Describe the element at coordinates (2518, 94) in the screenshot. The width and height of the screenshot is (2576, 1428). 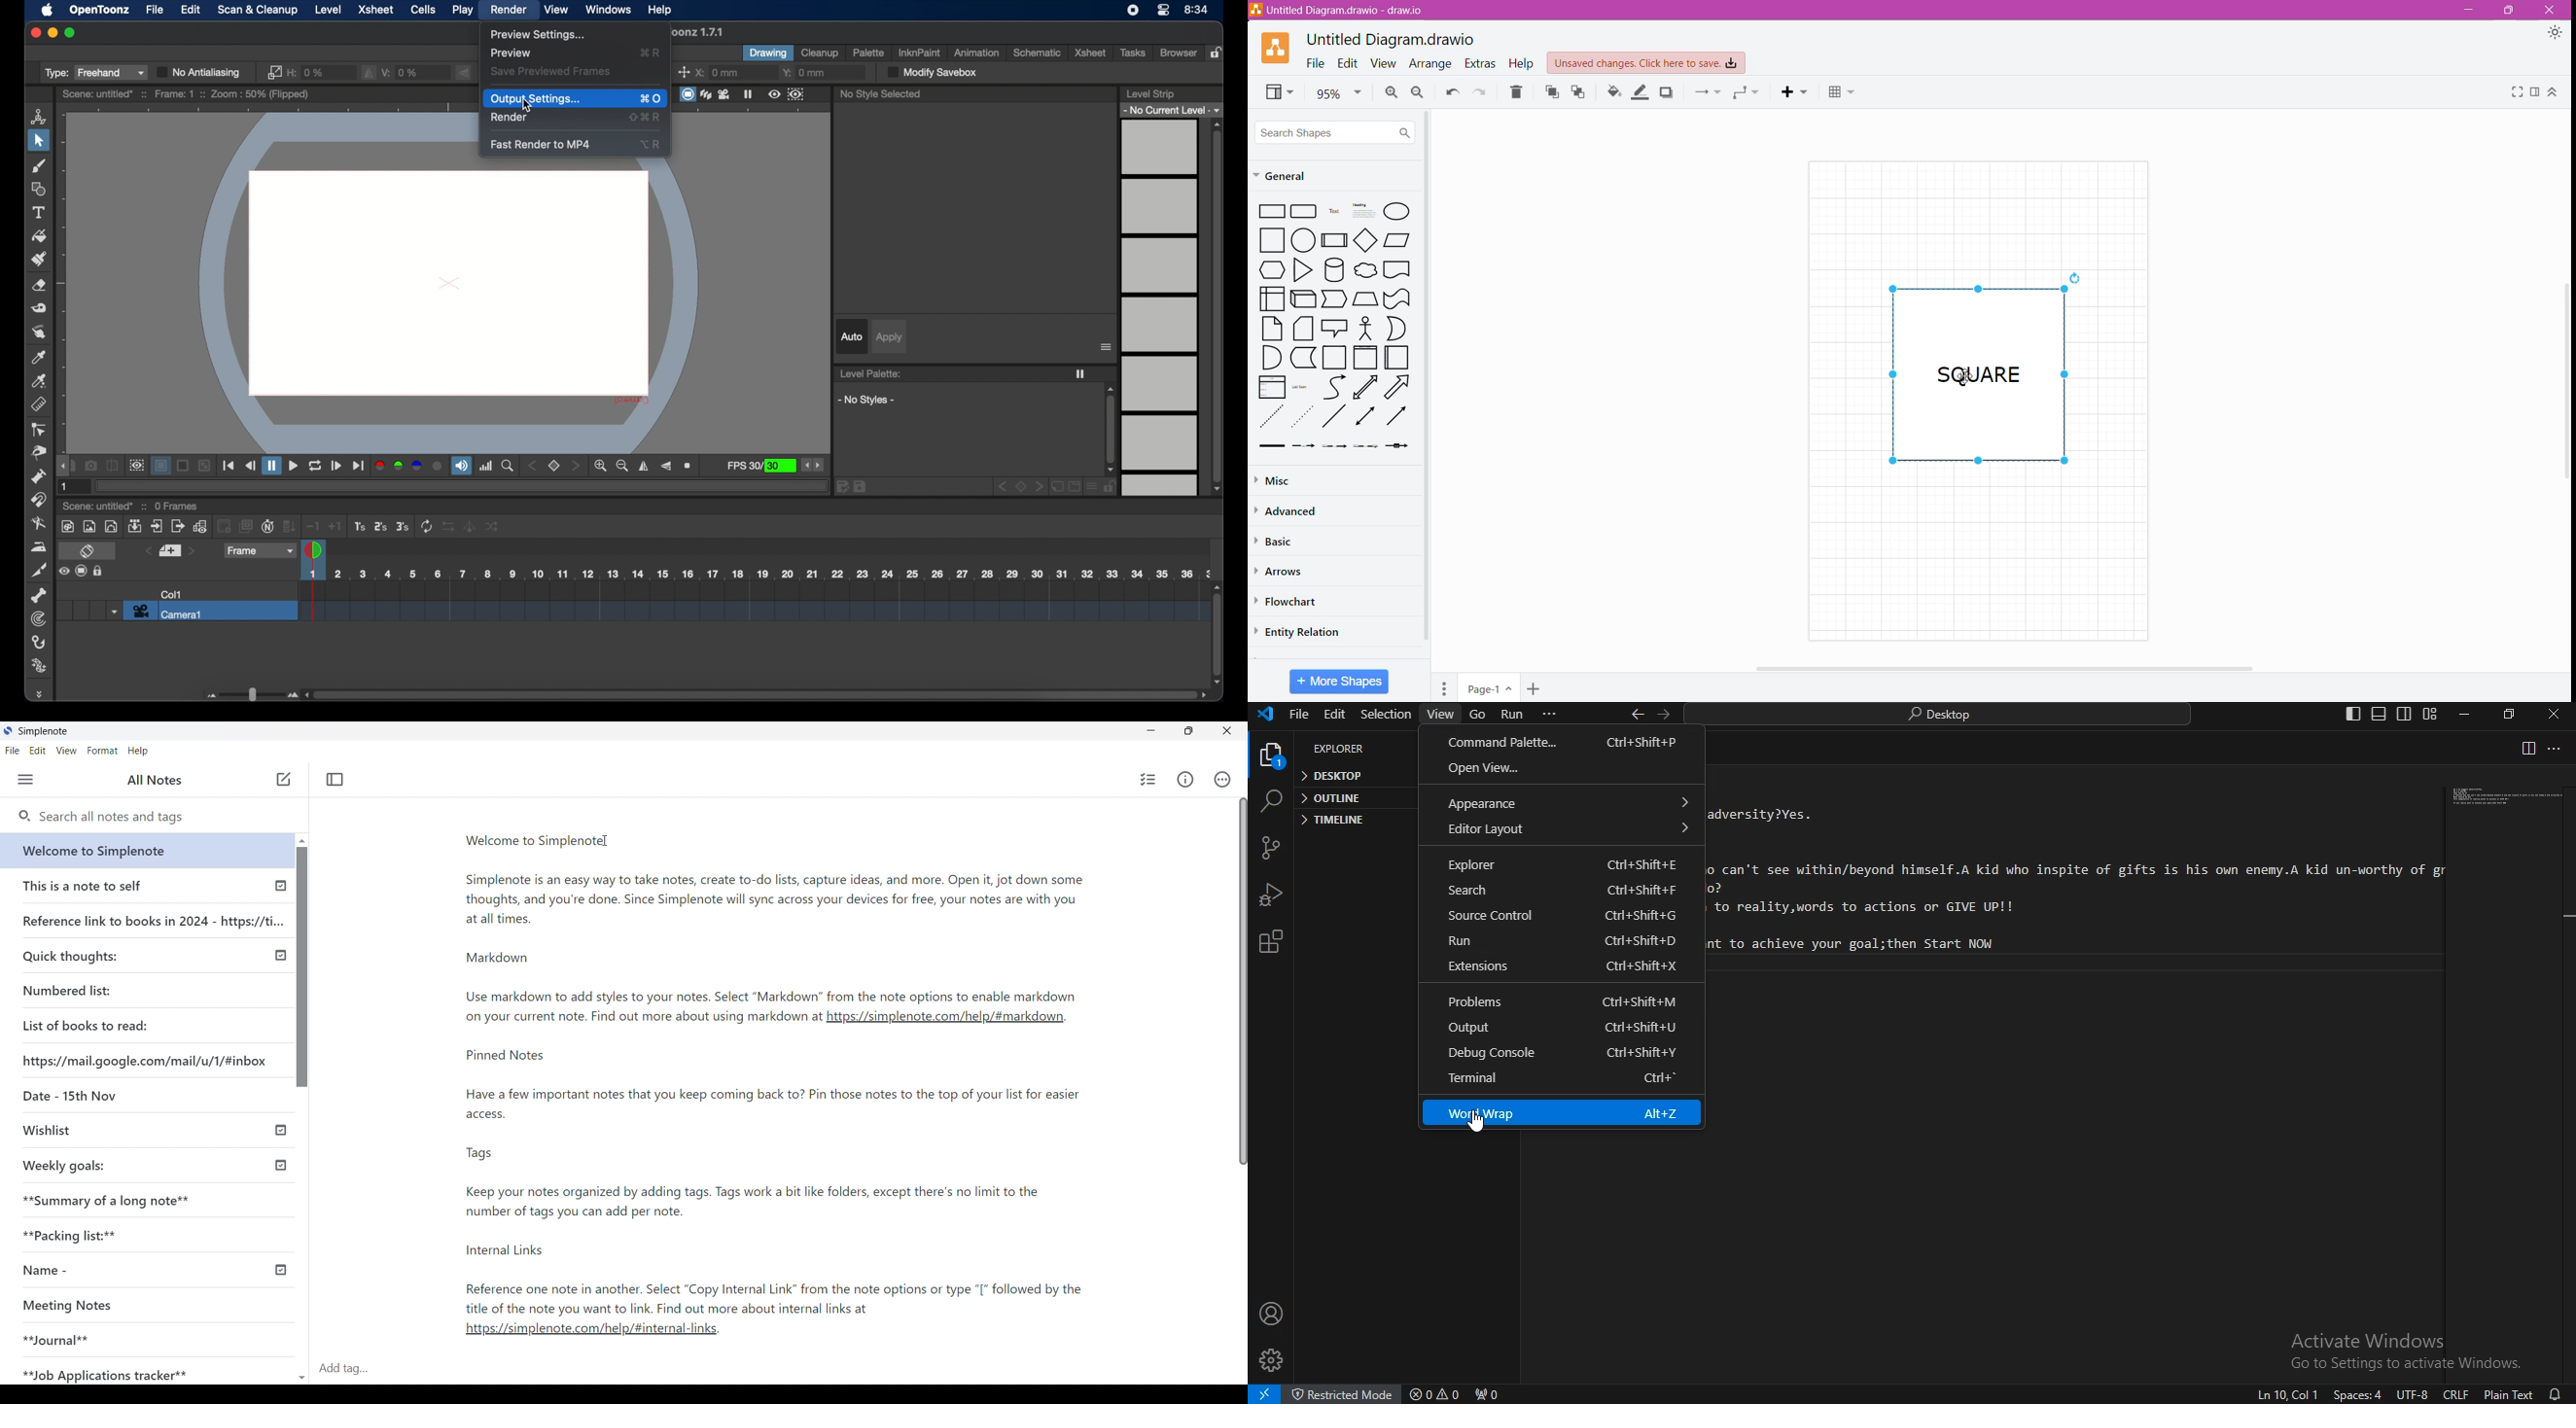
I see `Fullscreen` at that location.